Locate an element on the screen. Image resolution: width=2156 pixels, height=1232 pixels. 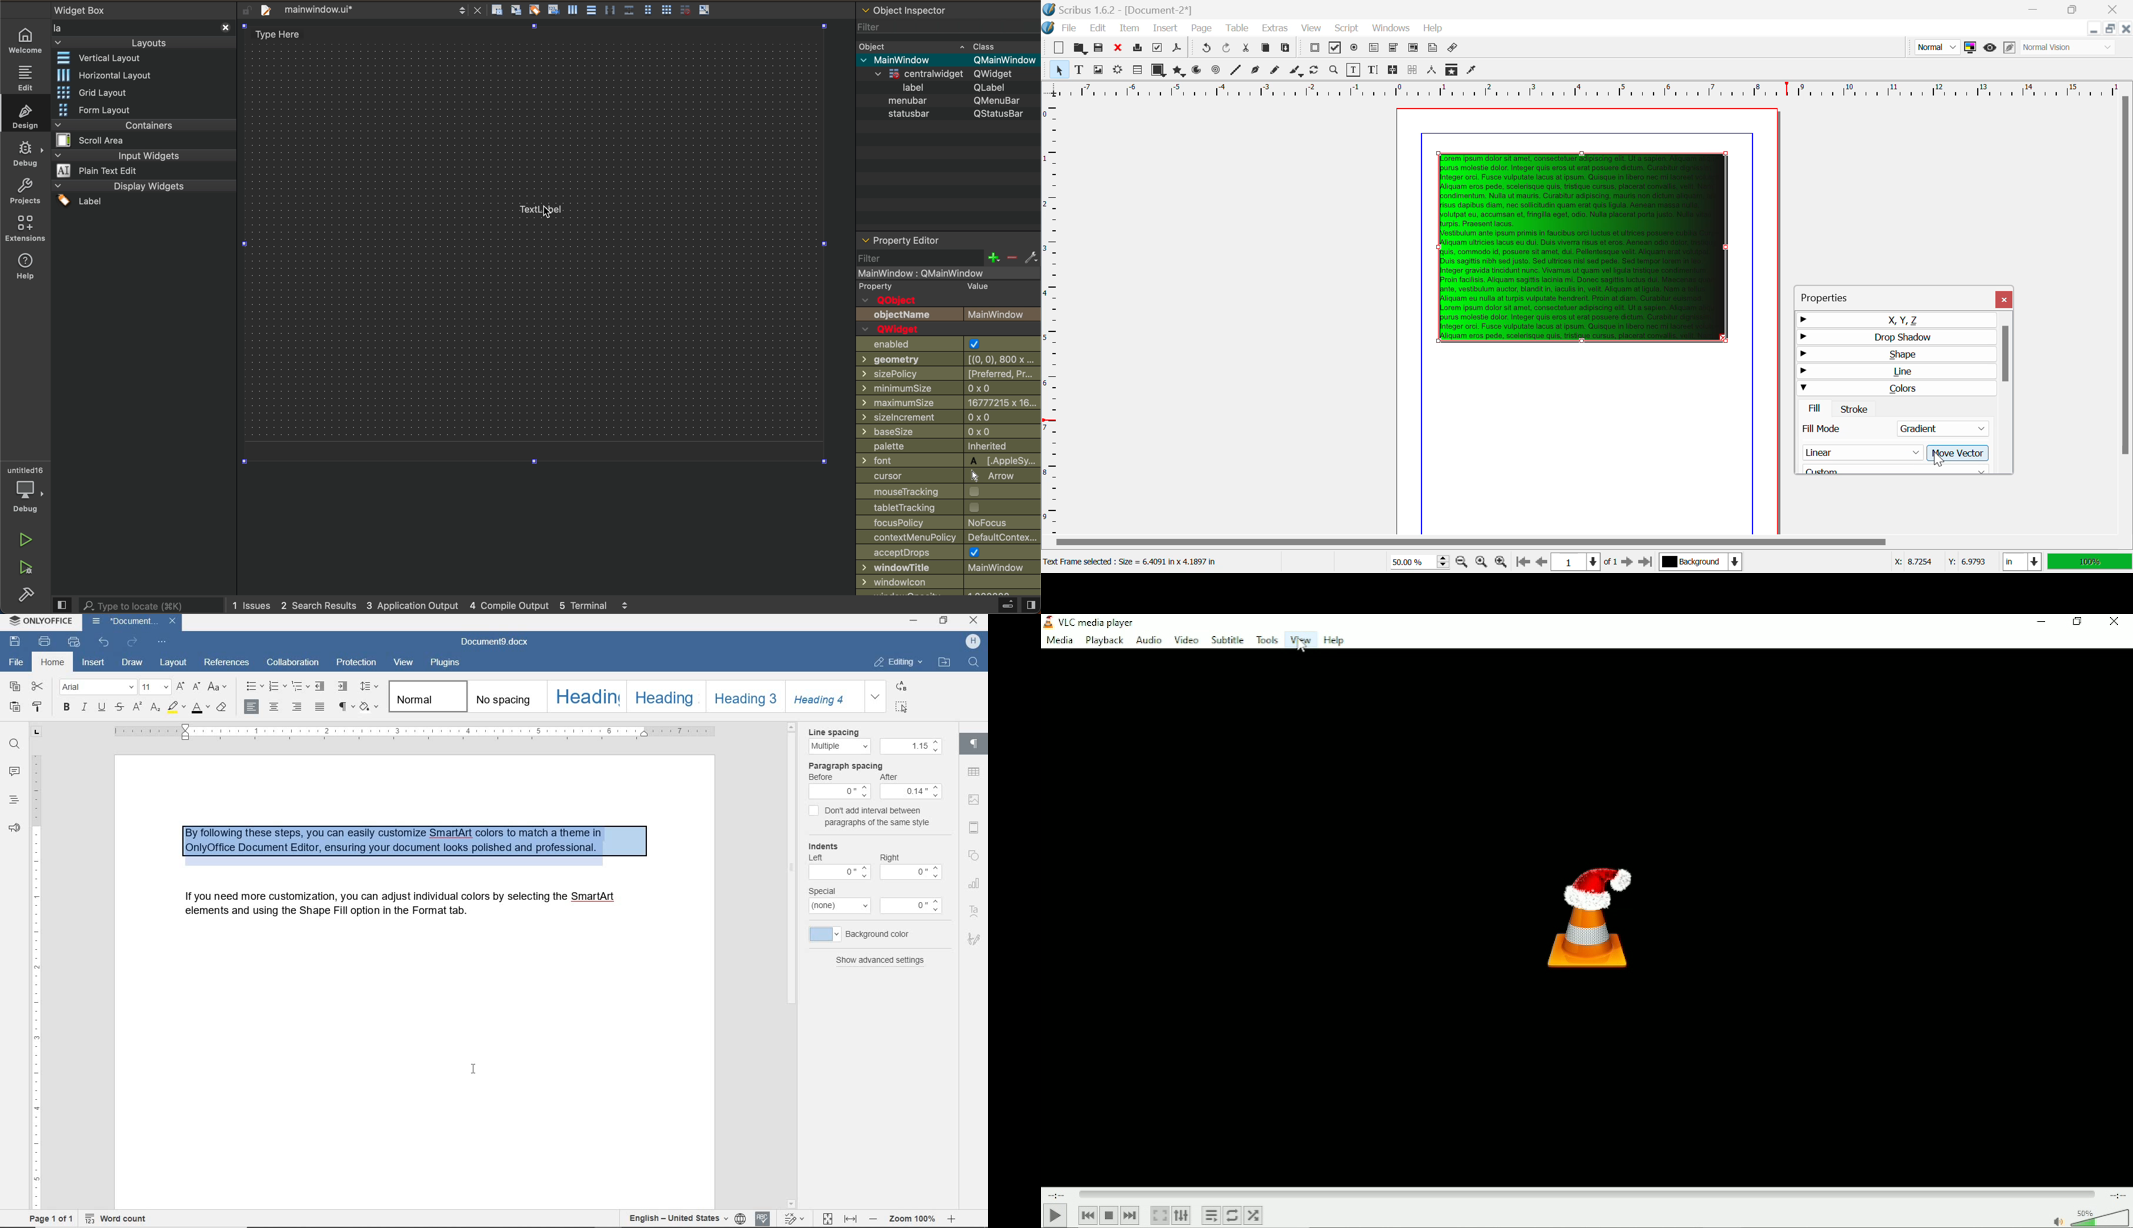
image is located at coordinates (975, 799).